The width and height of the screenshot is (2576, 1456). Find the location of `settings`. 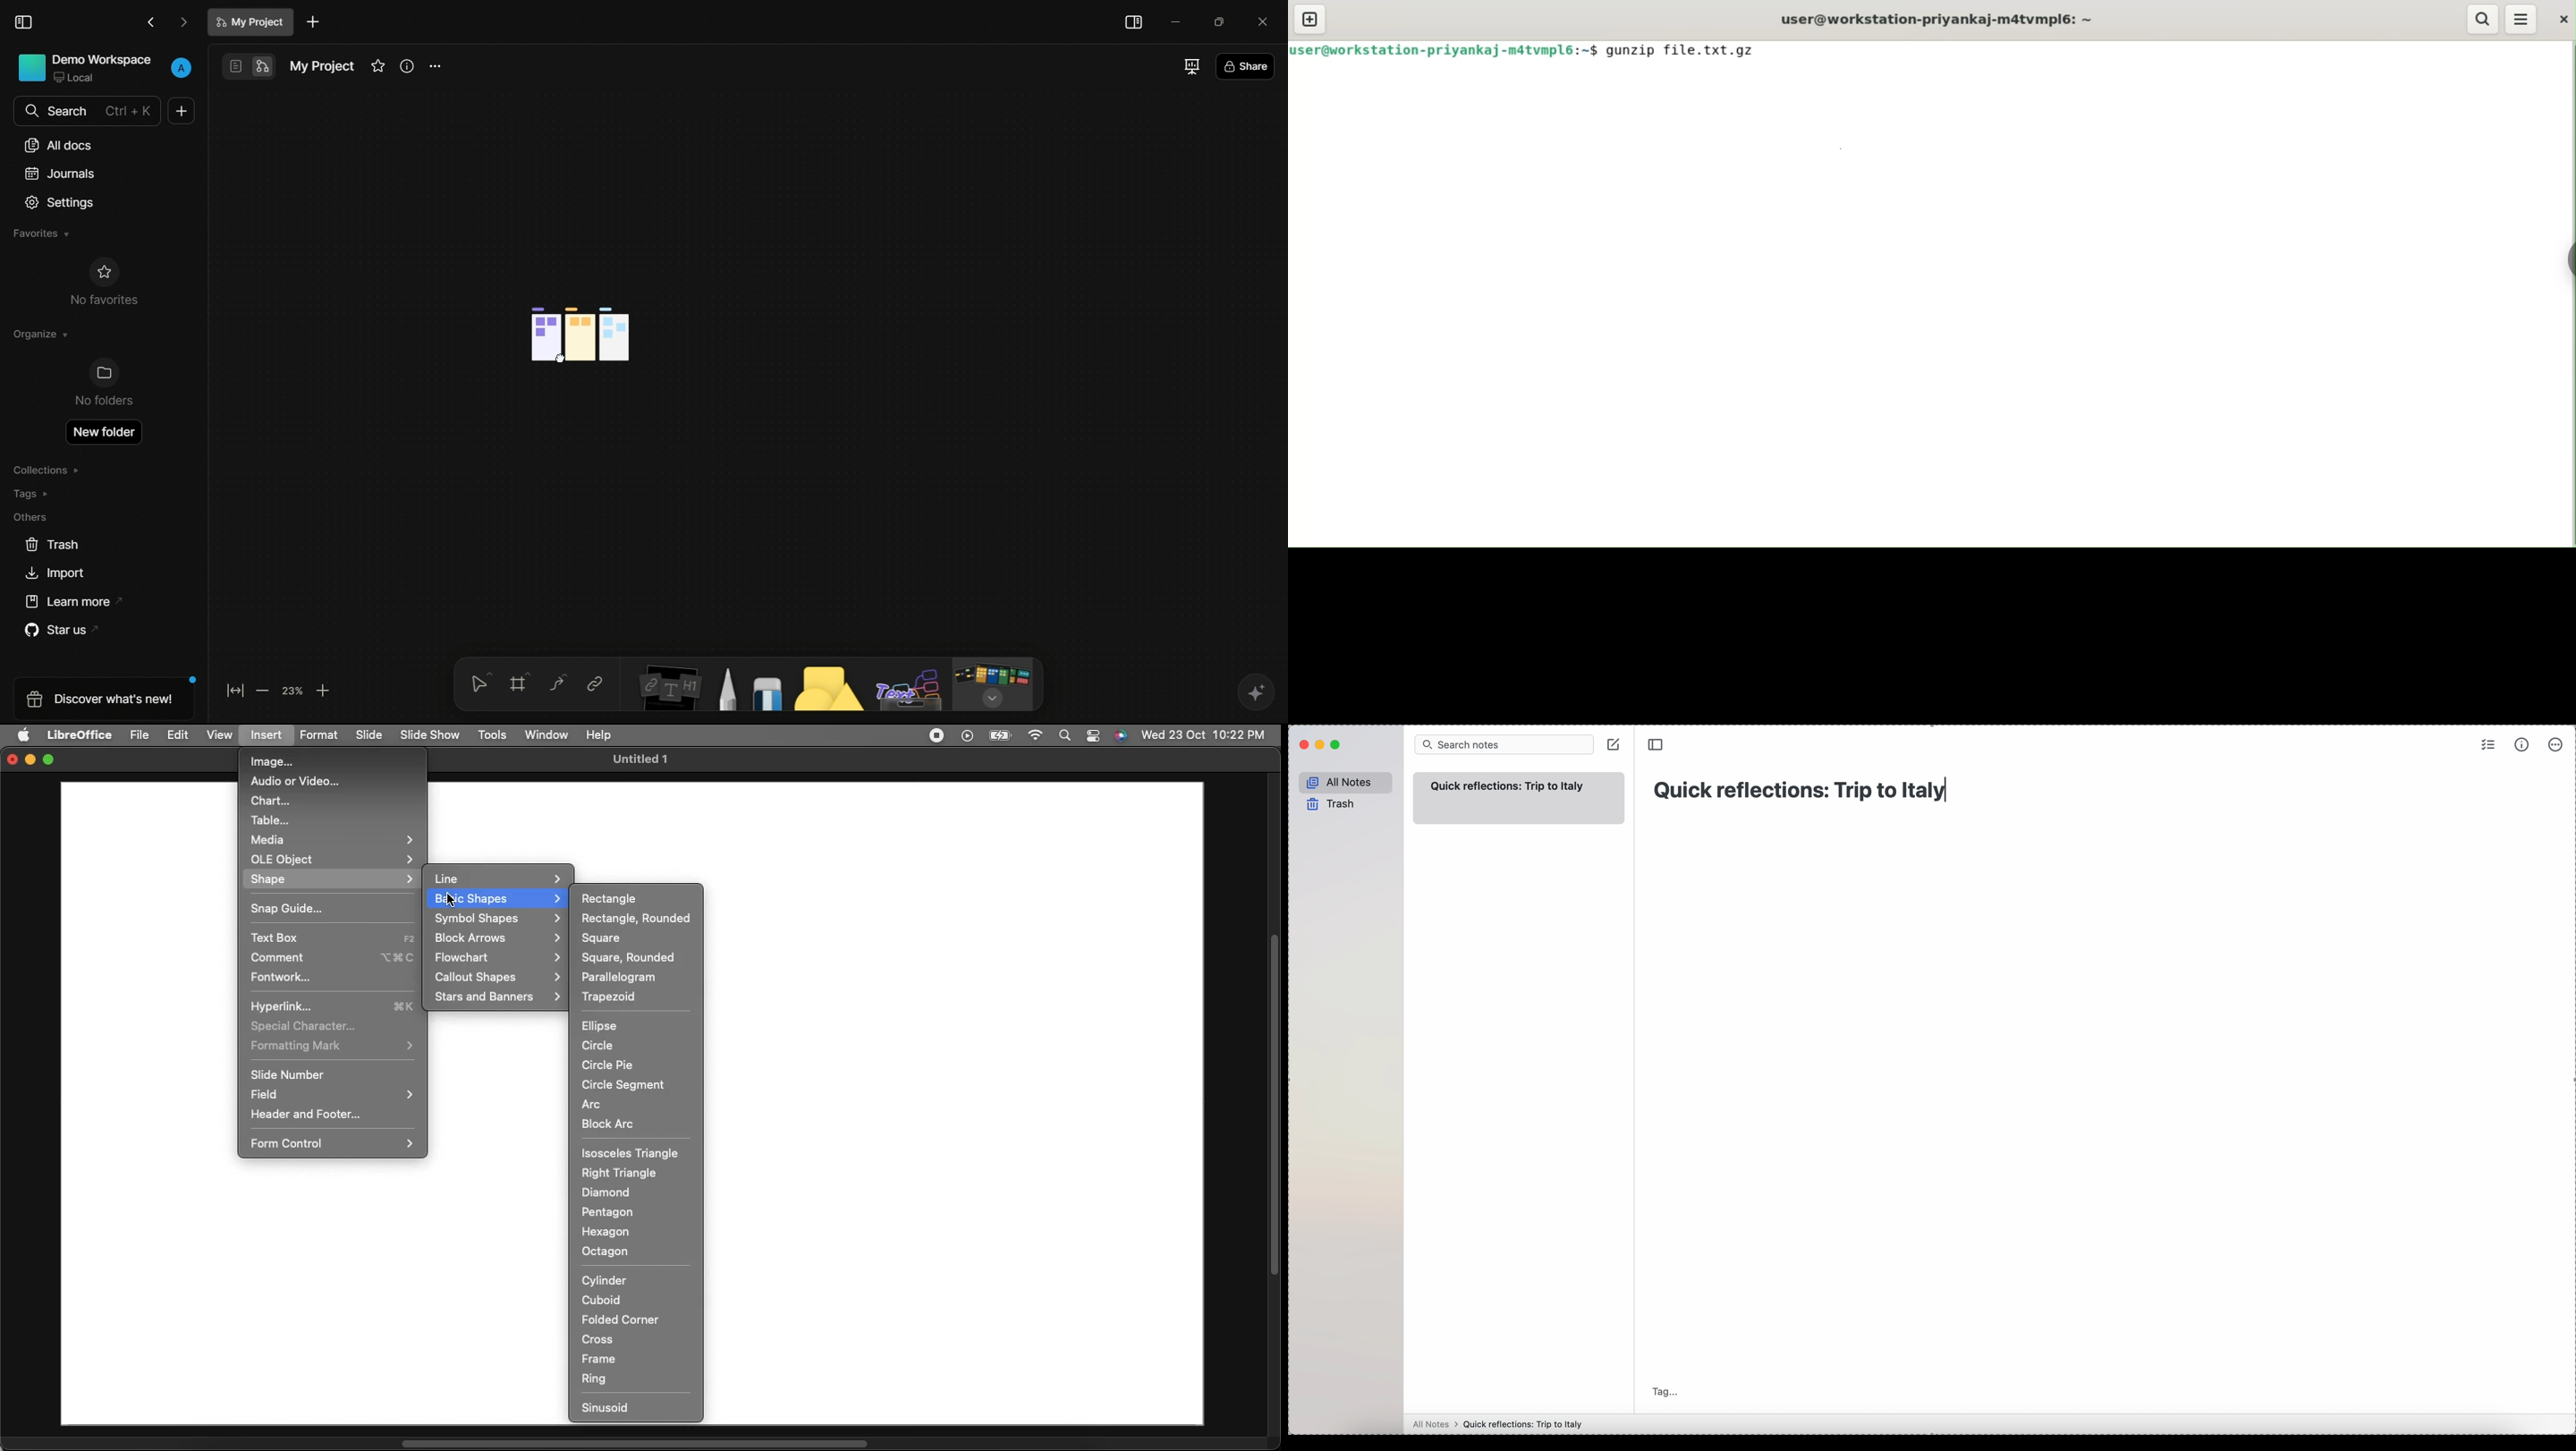

settings is located at coordinates (438, 66).